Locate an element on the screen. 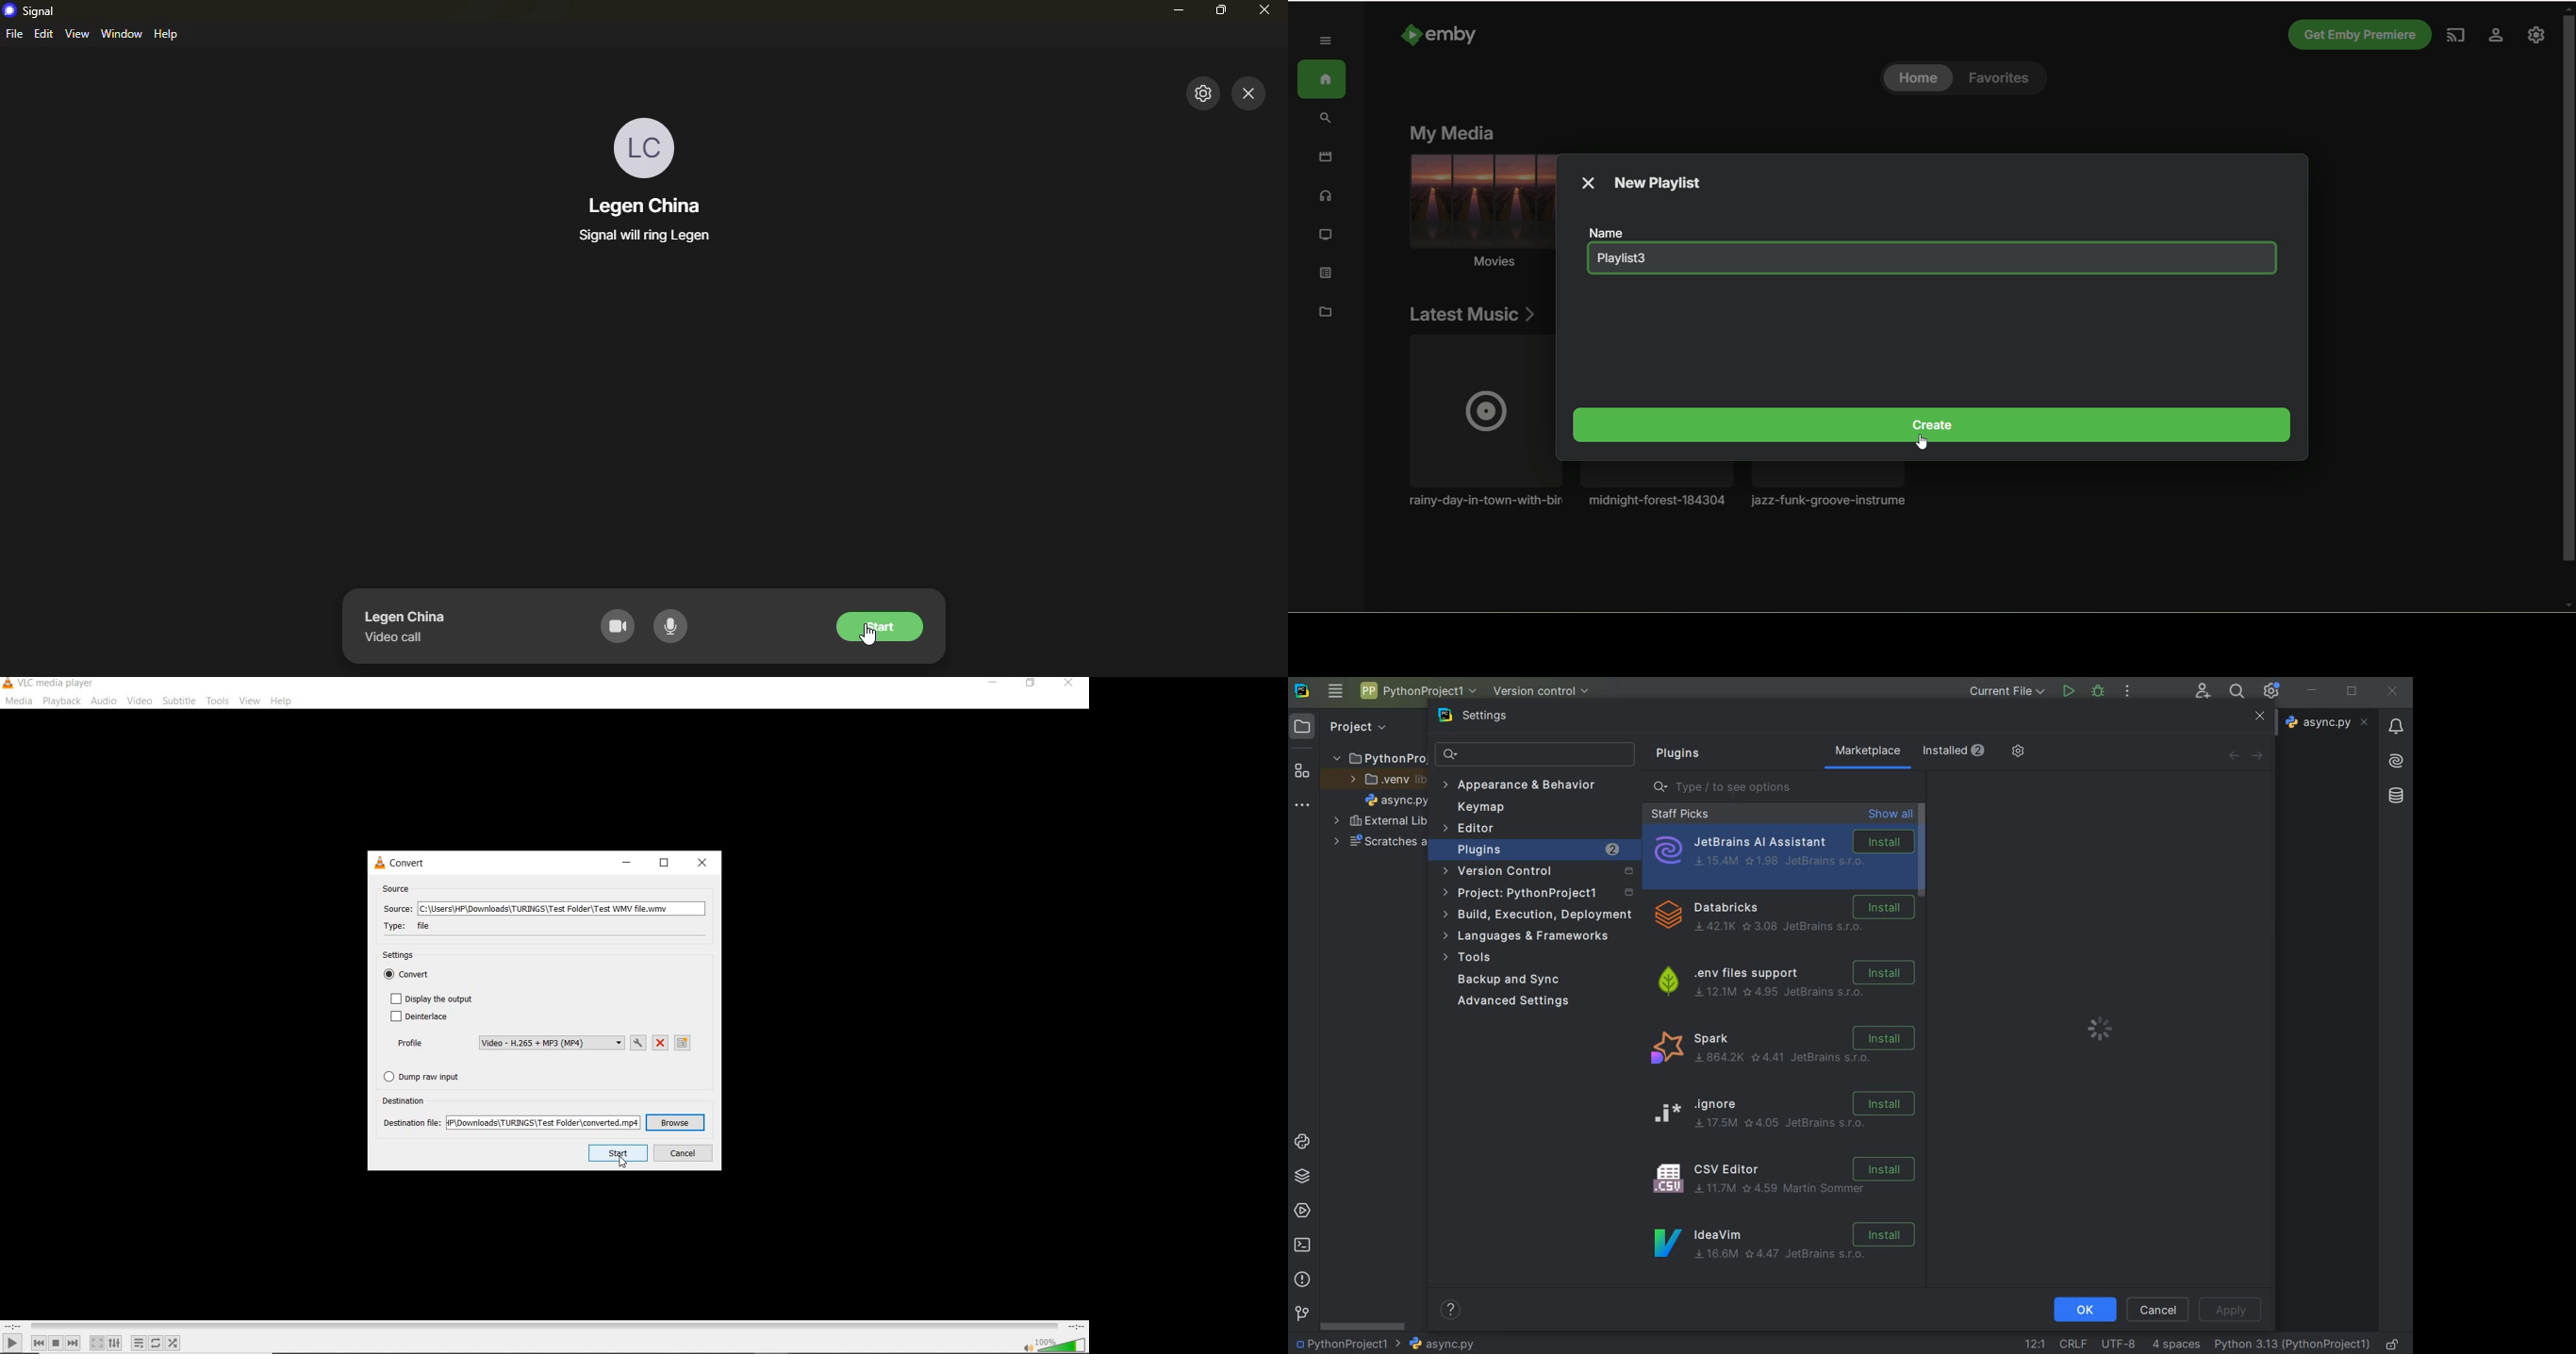  TYPE: FILE is located at coordinates (418, 926).